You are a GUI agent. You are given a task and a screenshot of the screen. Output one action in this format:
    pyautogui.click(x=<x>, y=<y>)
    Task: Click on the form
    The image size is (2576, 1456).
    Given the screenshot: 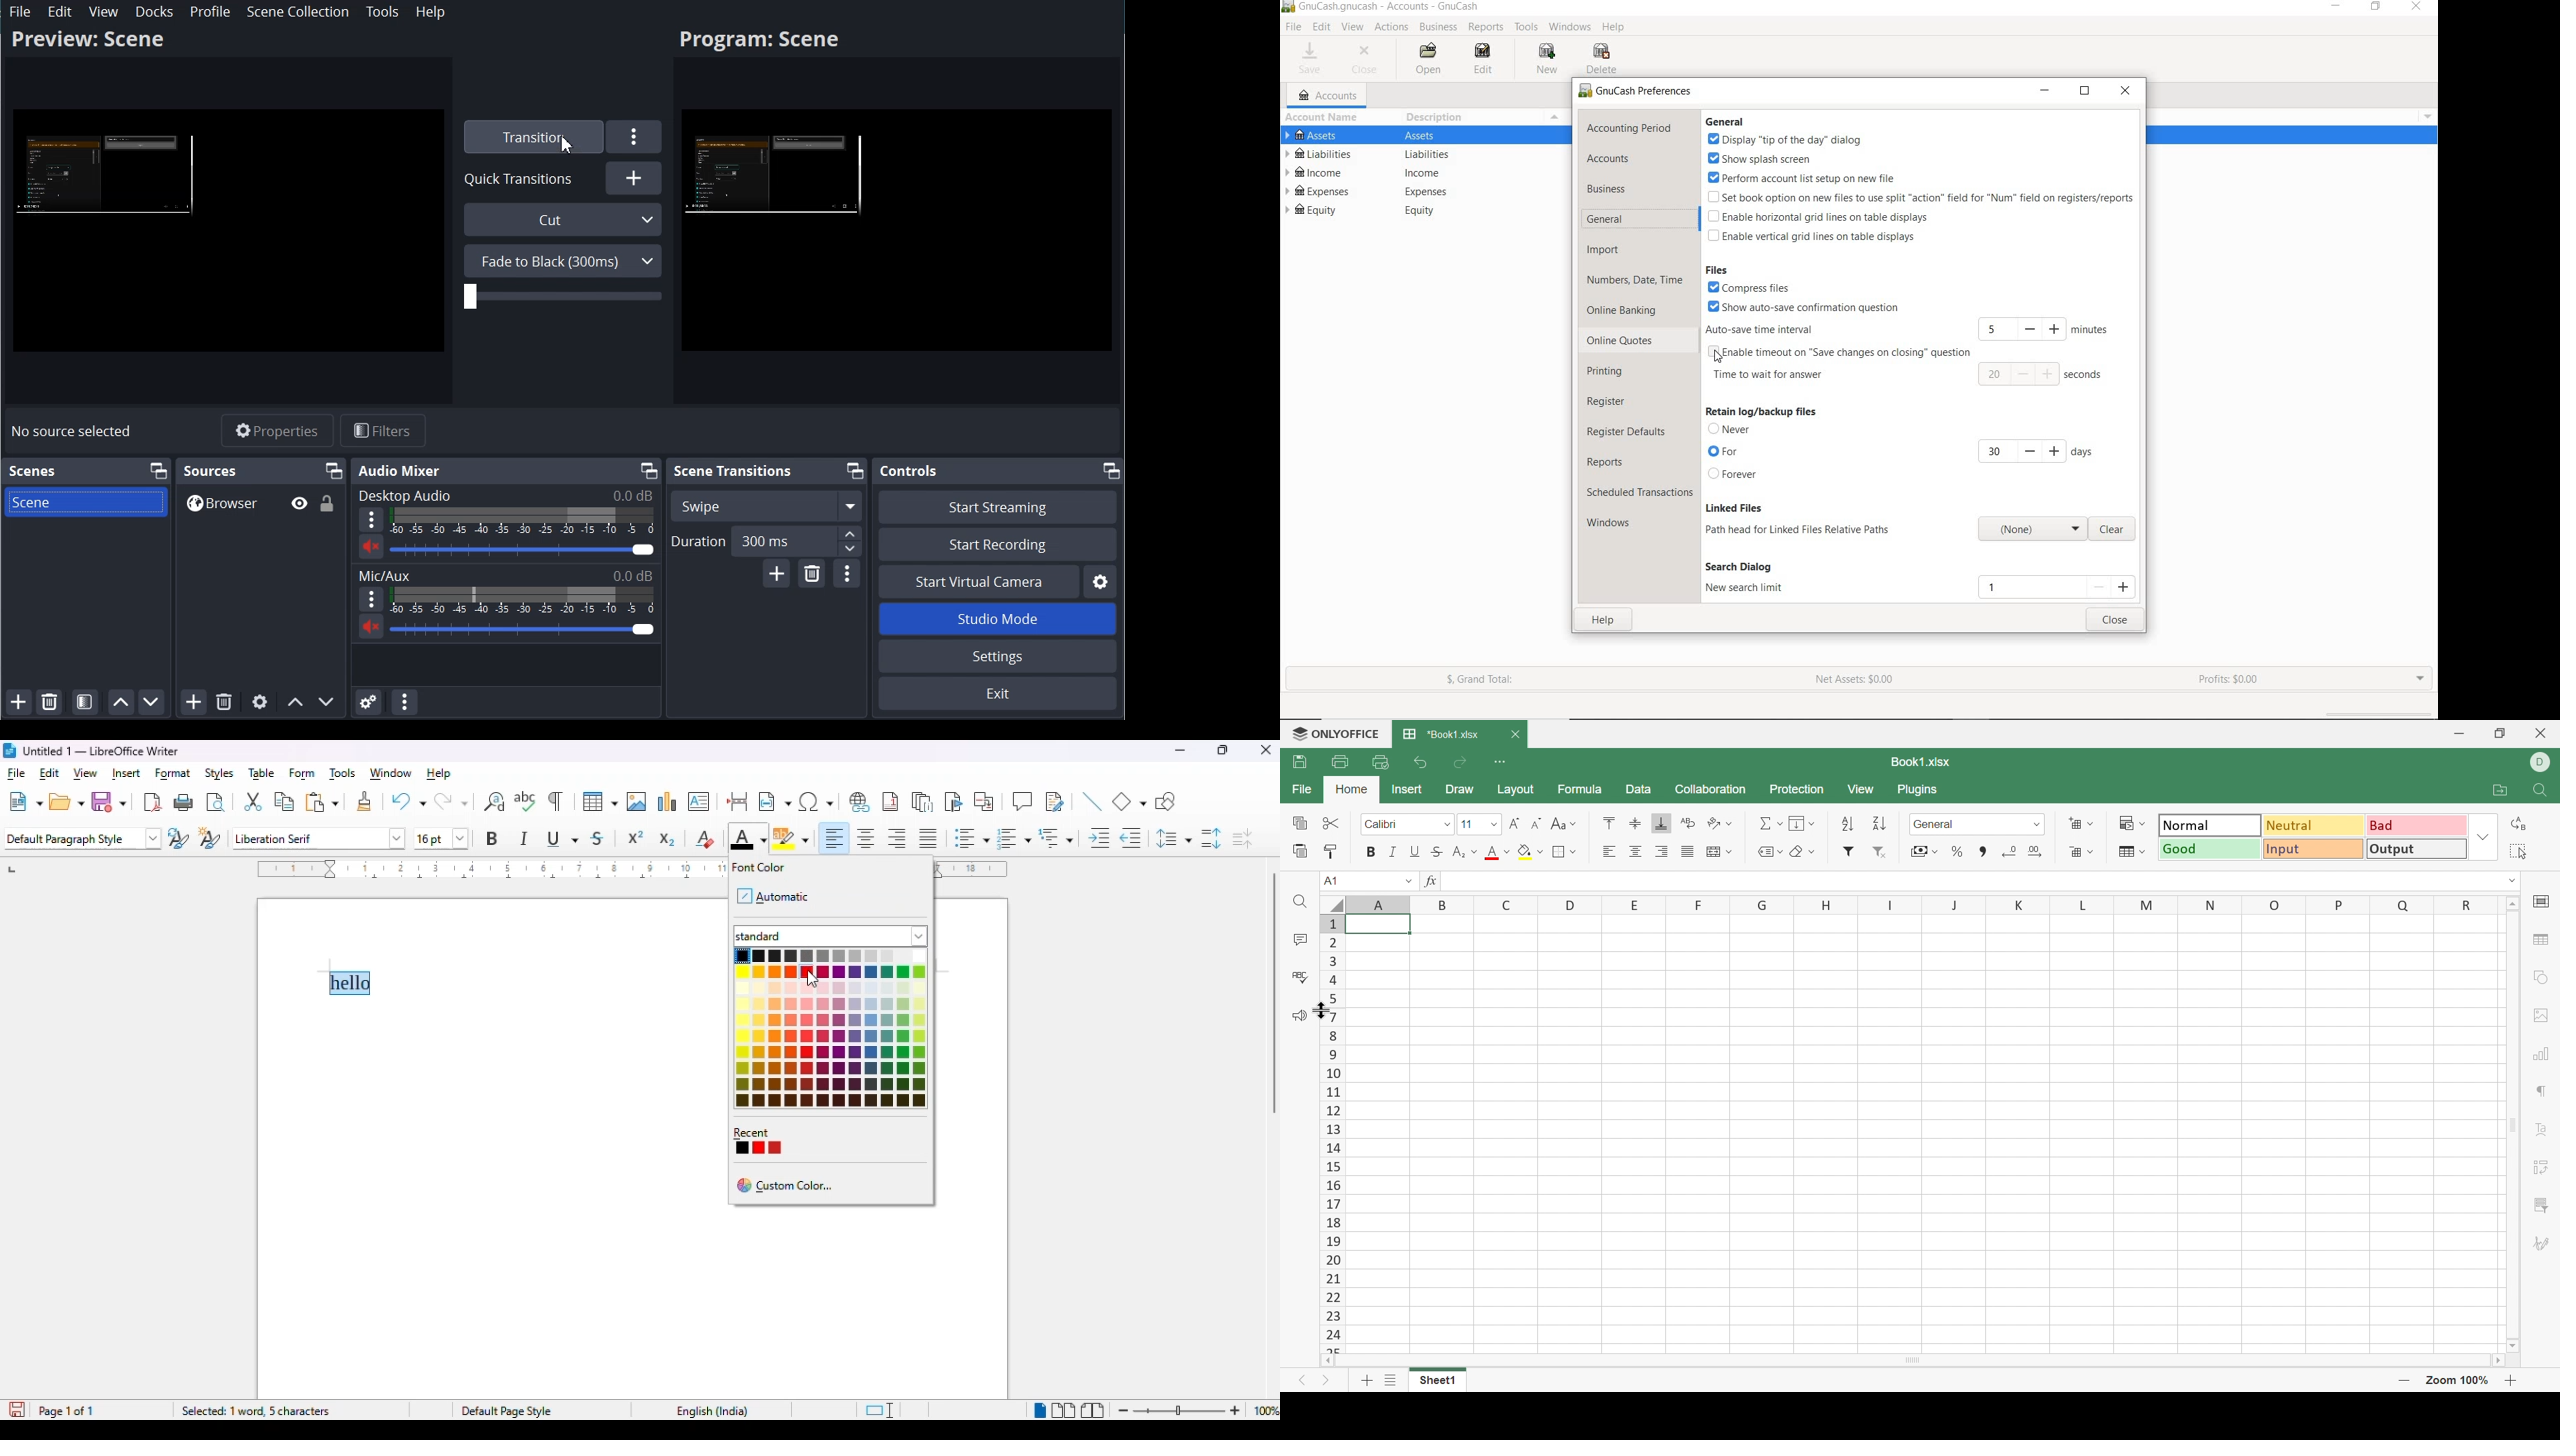 What is the action you would take?
    pyautogui.click(x=302, y=774)
    